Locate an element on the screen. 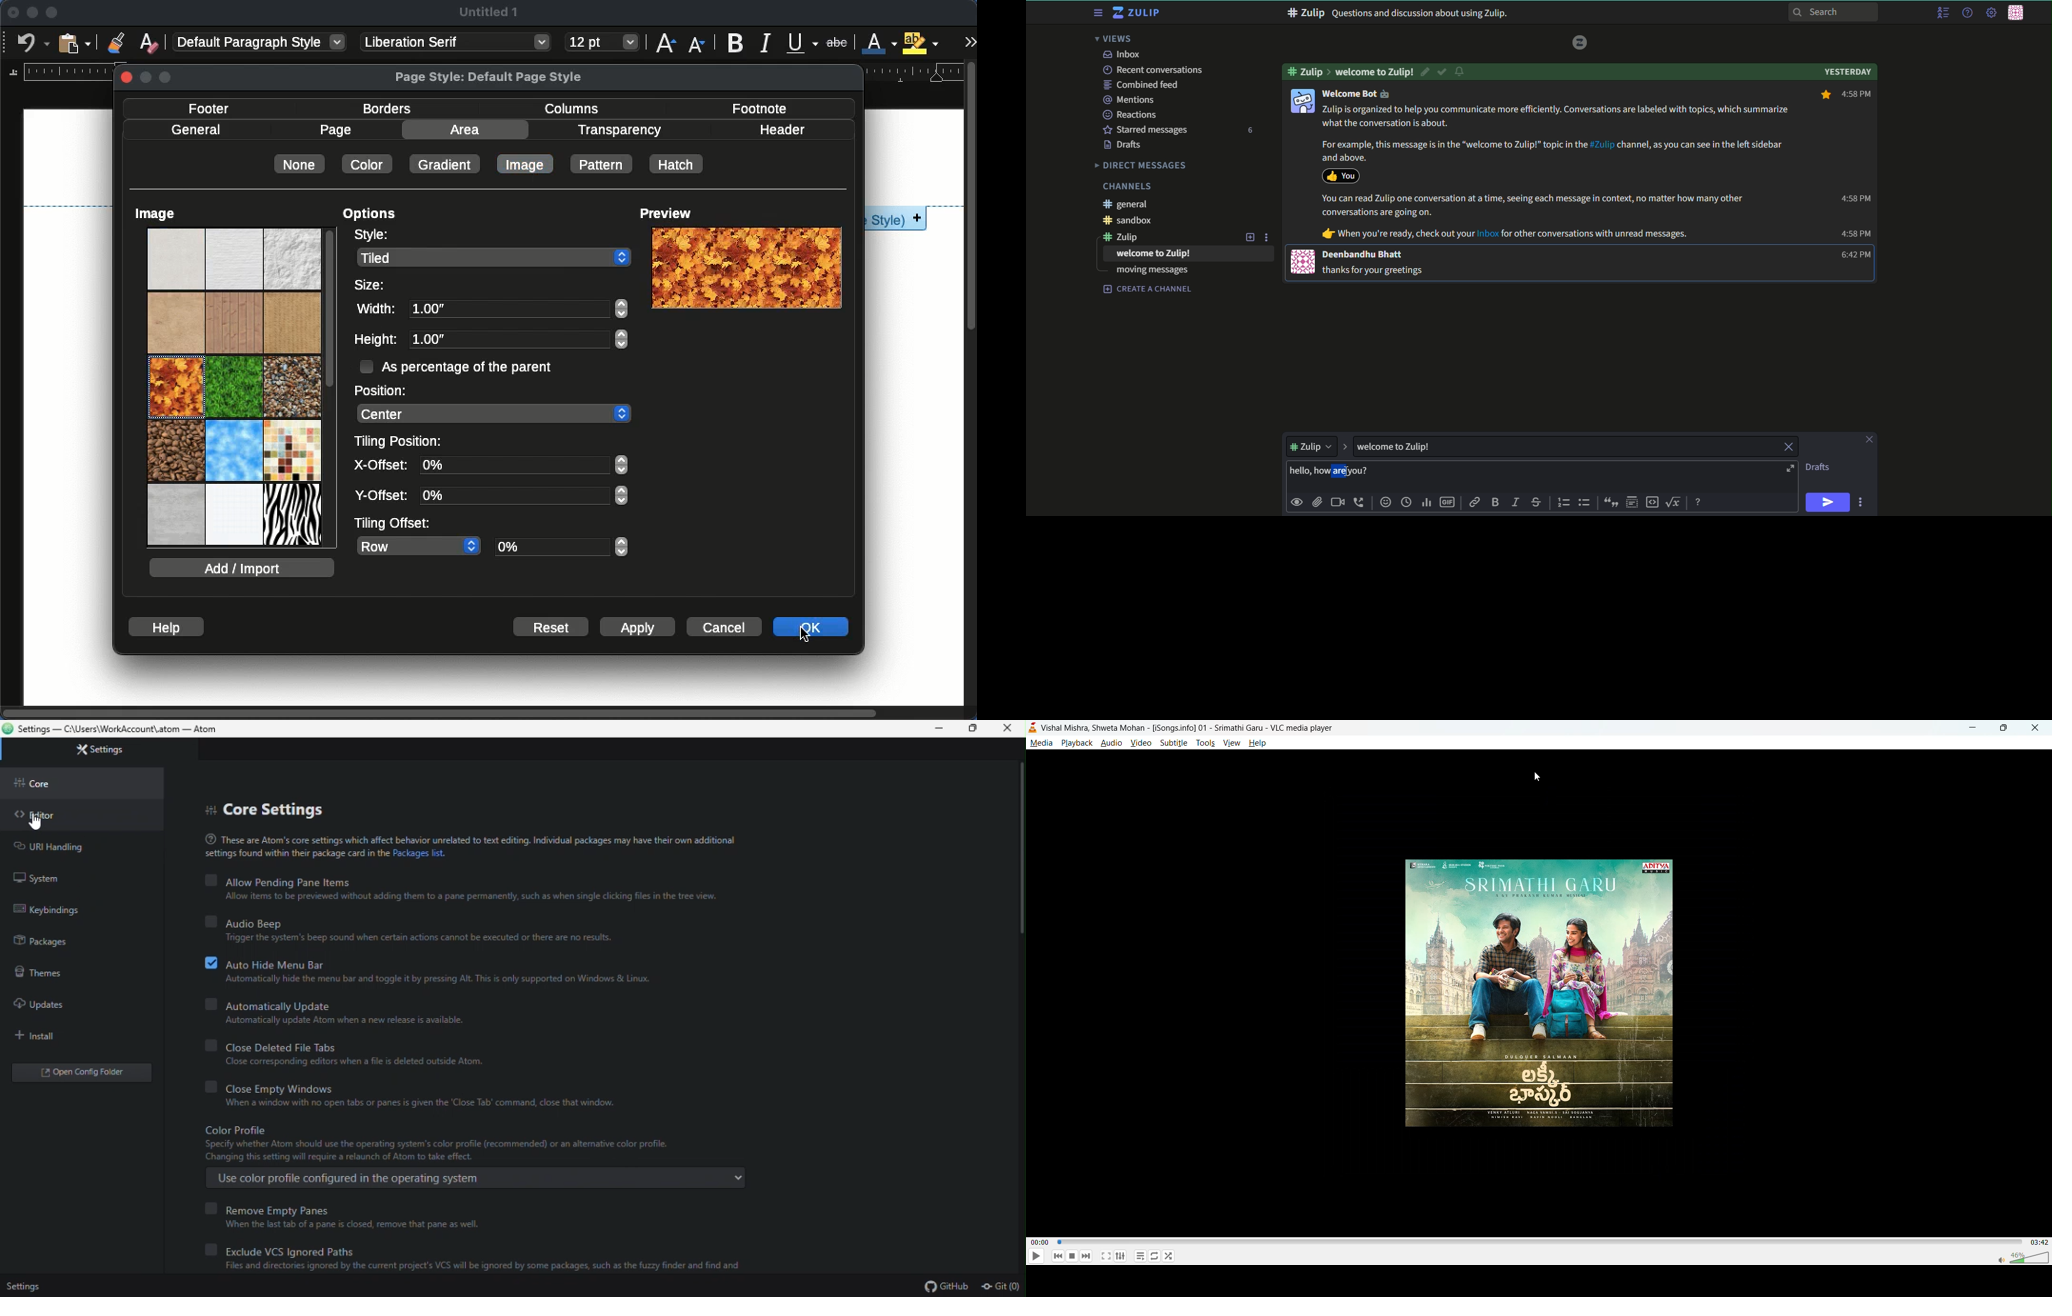 The width and height of the screenshot is (2072, 1316). welcome to zulip! is located at coordinates (1375, 72).